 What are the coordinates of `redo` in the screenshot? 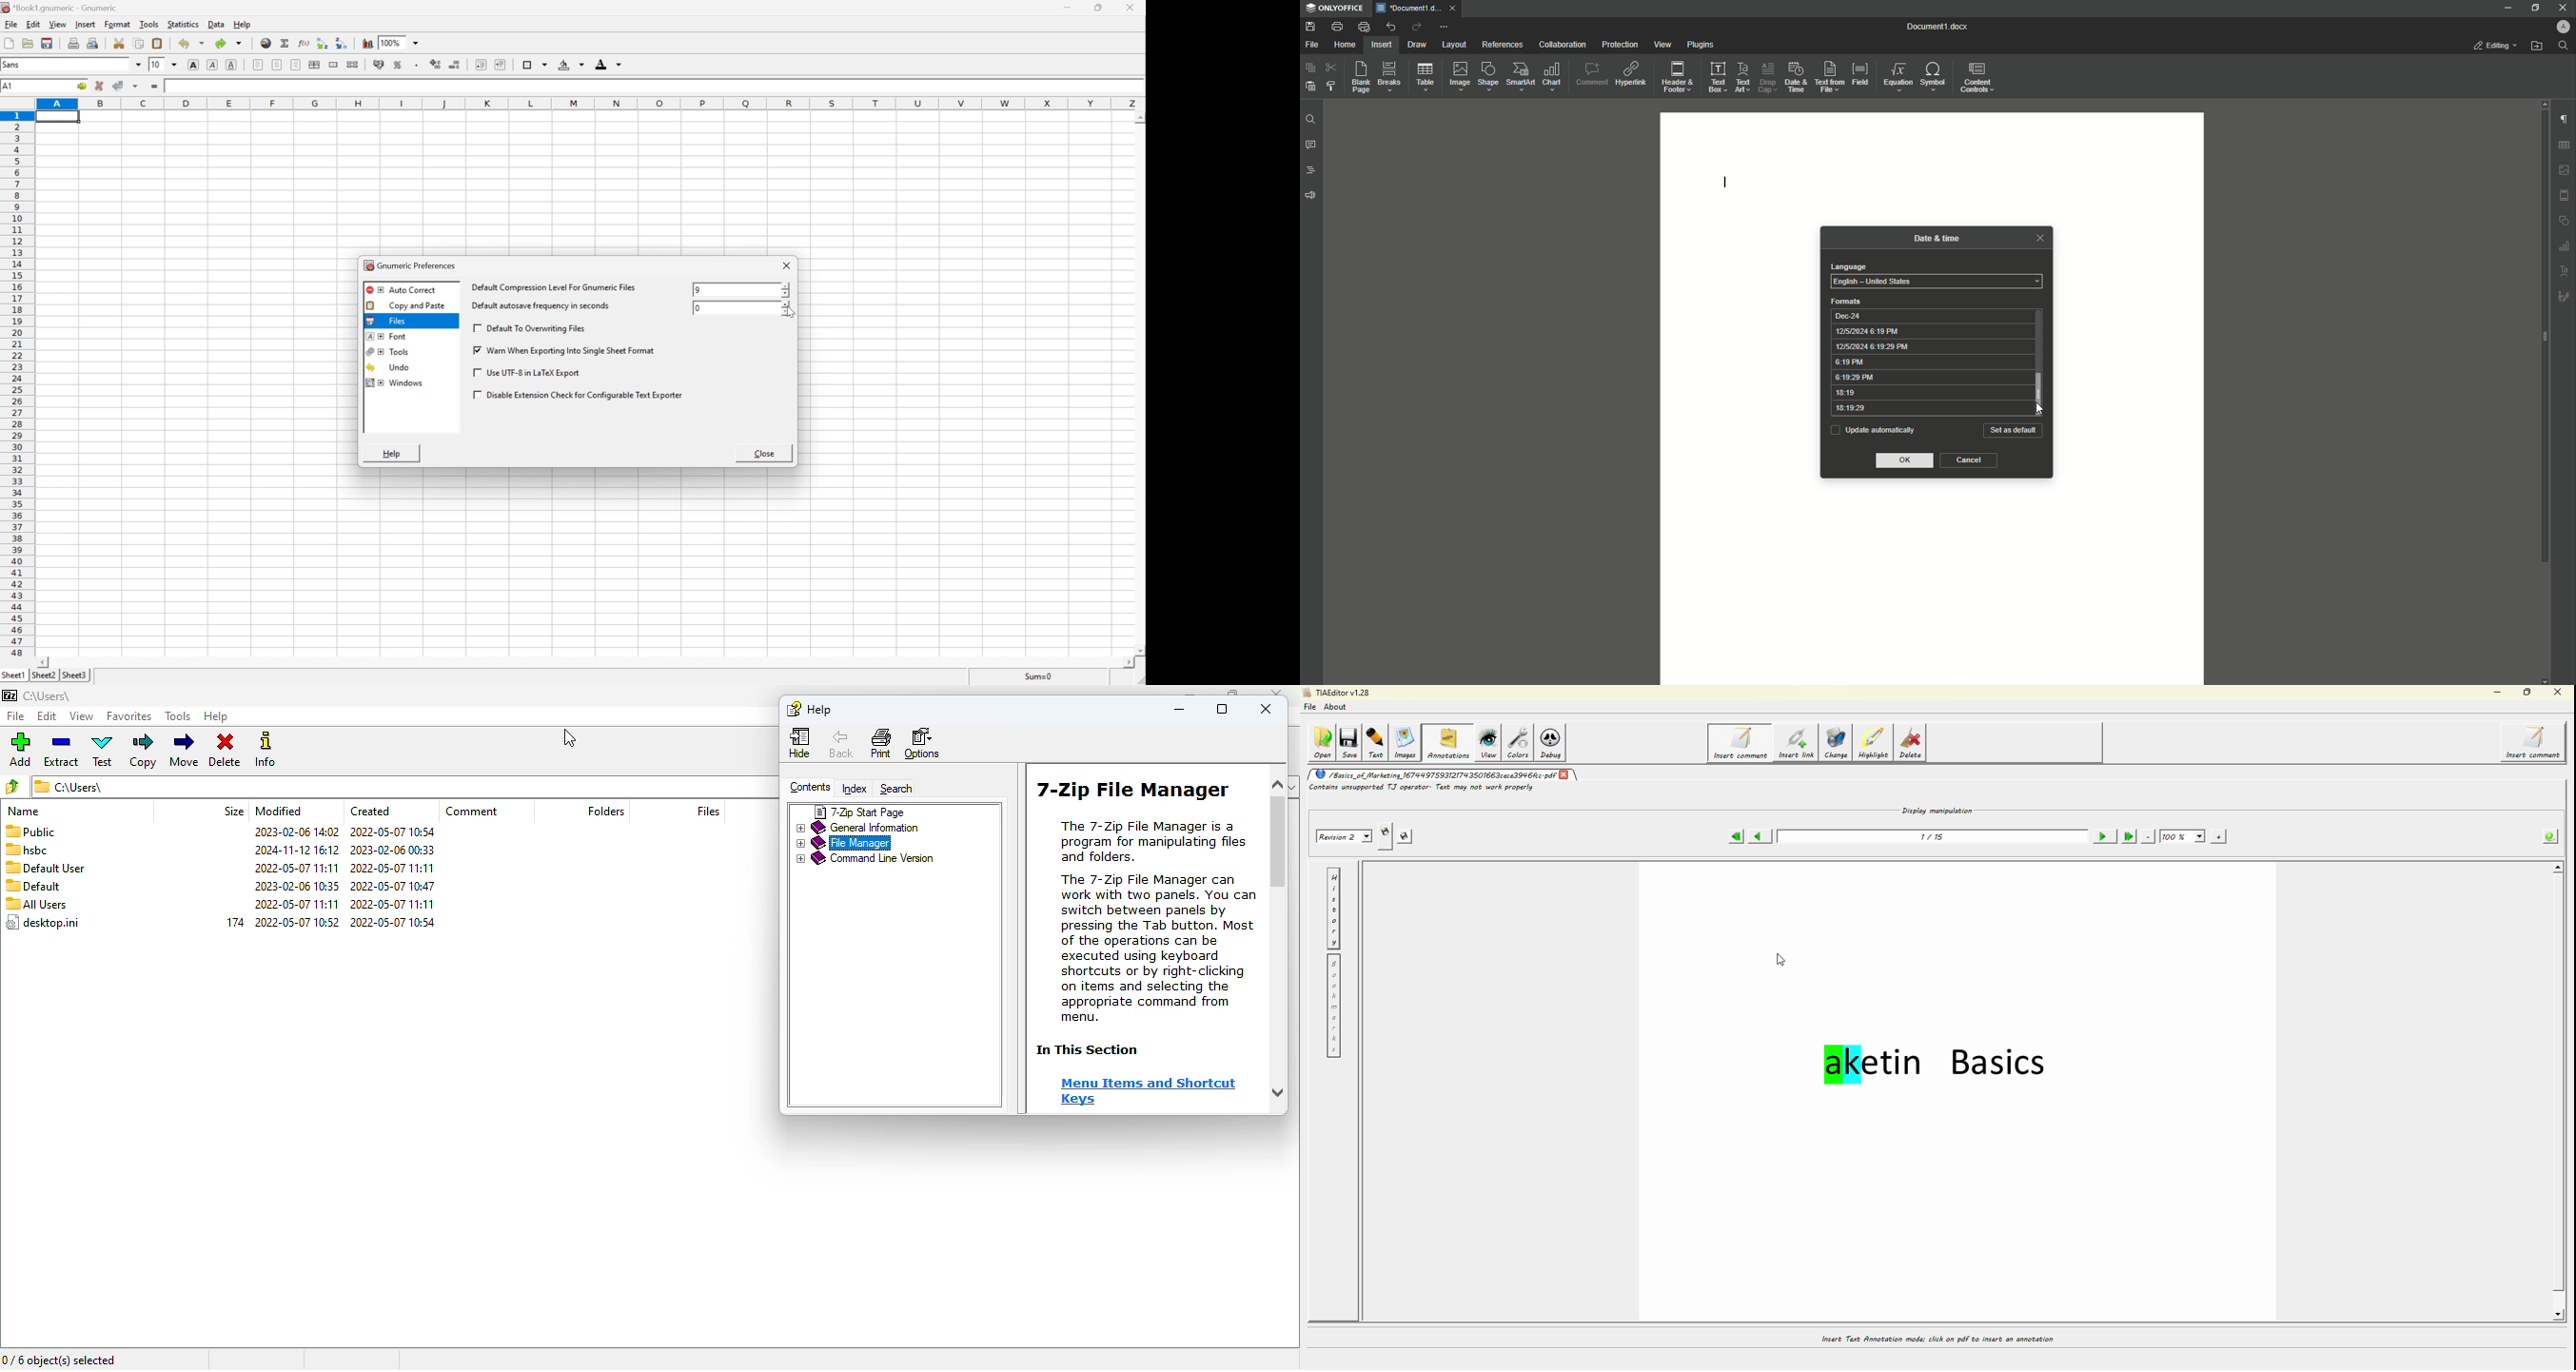 It's located at (230, 43).